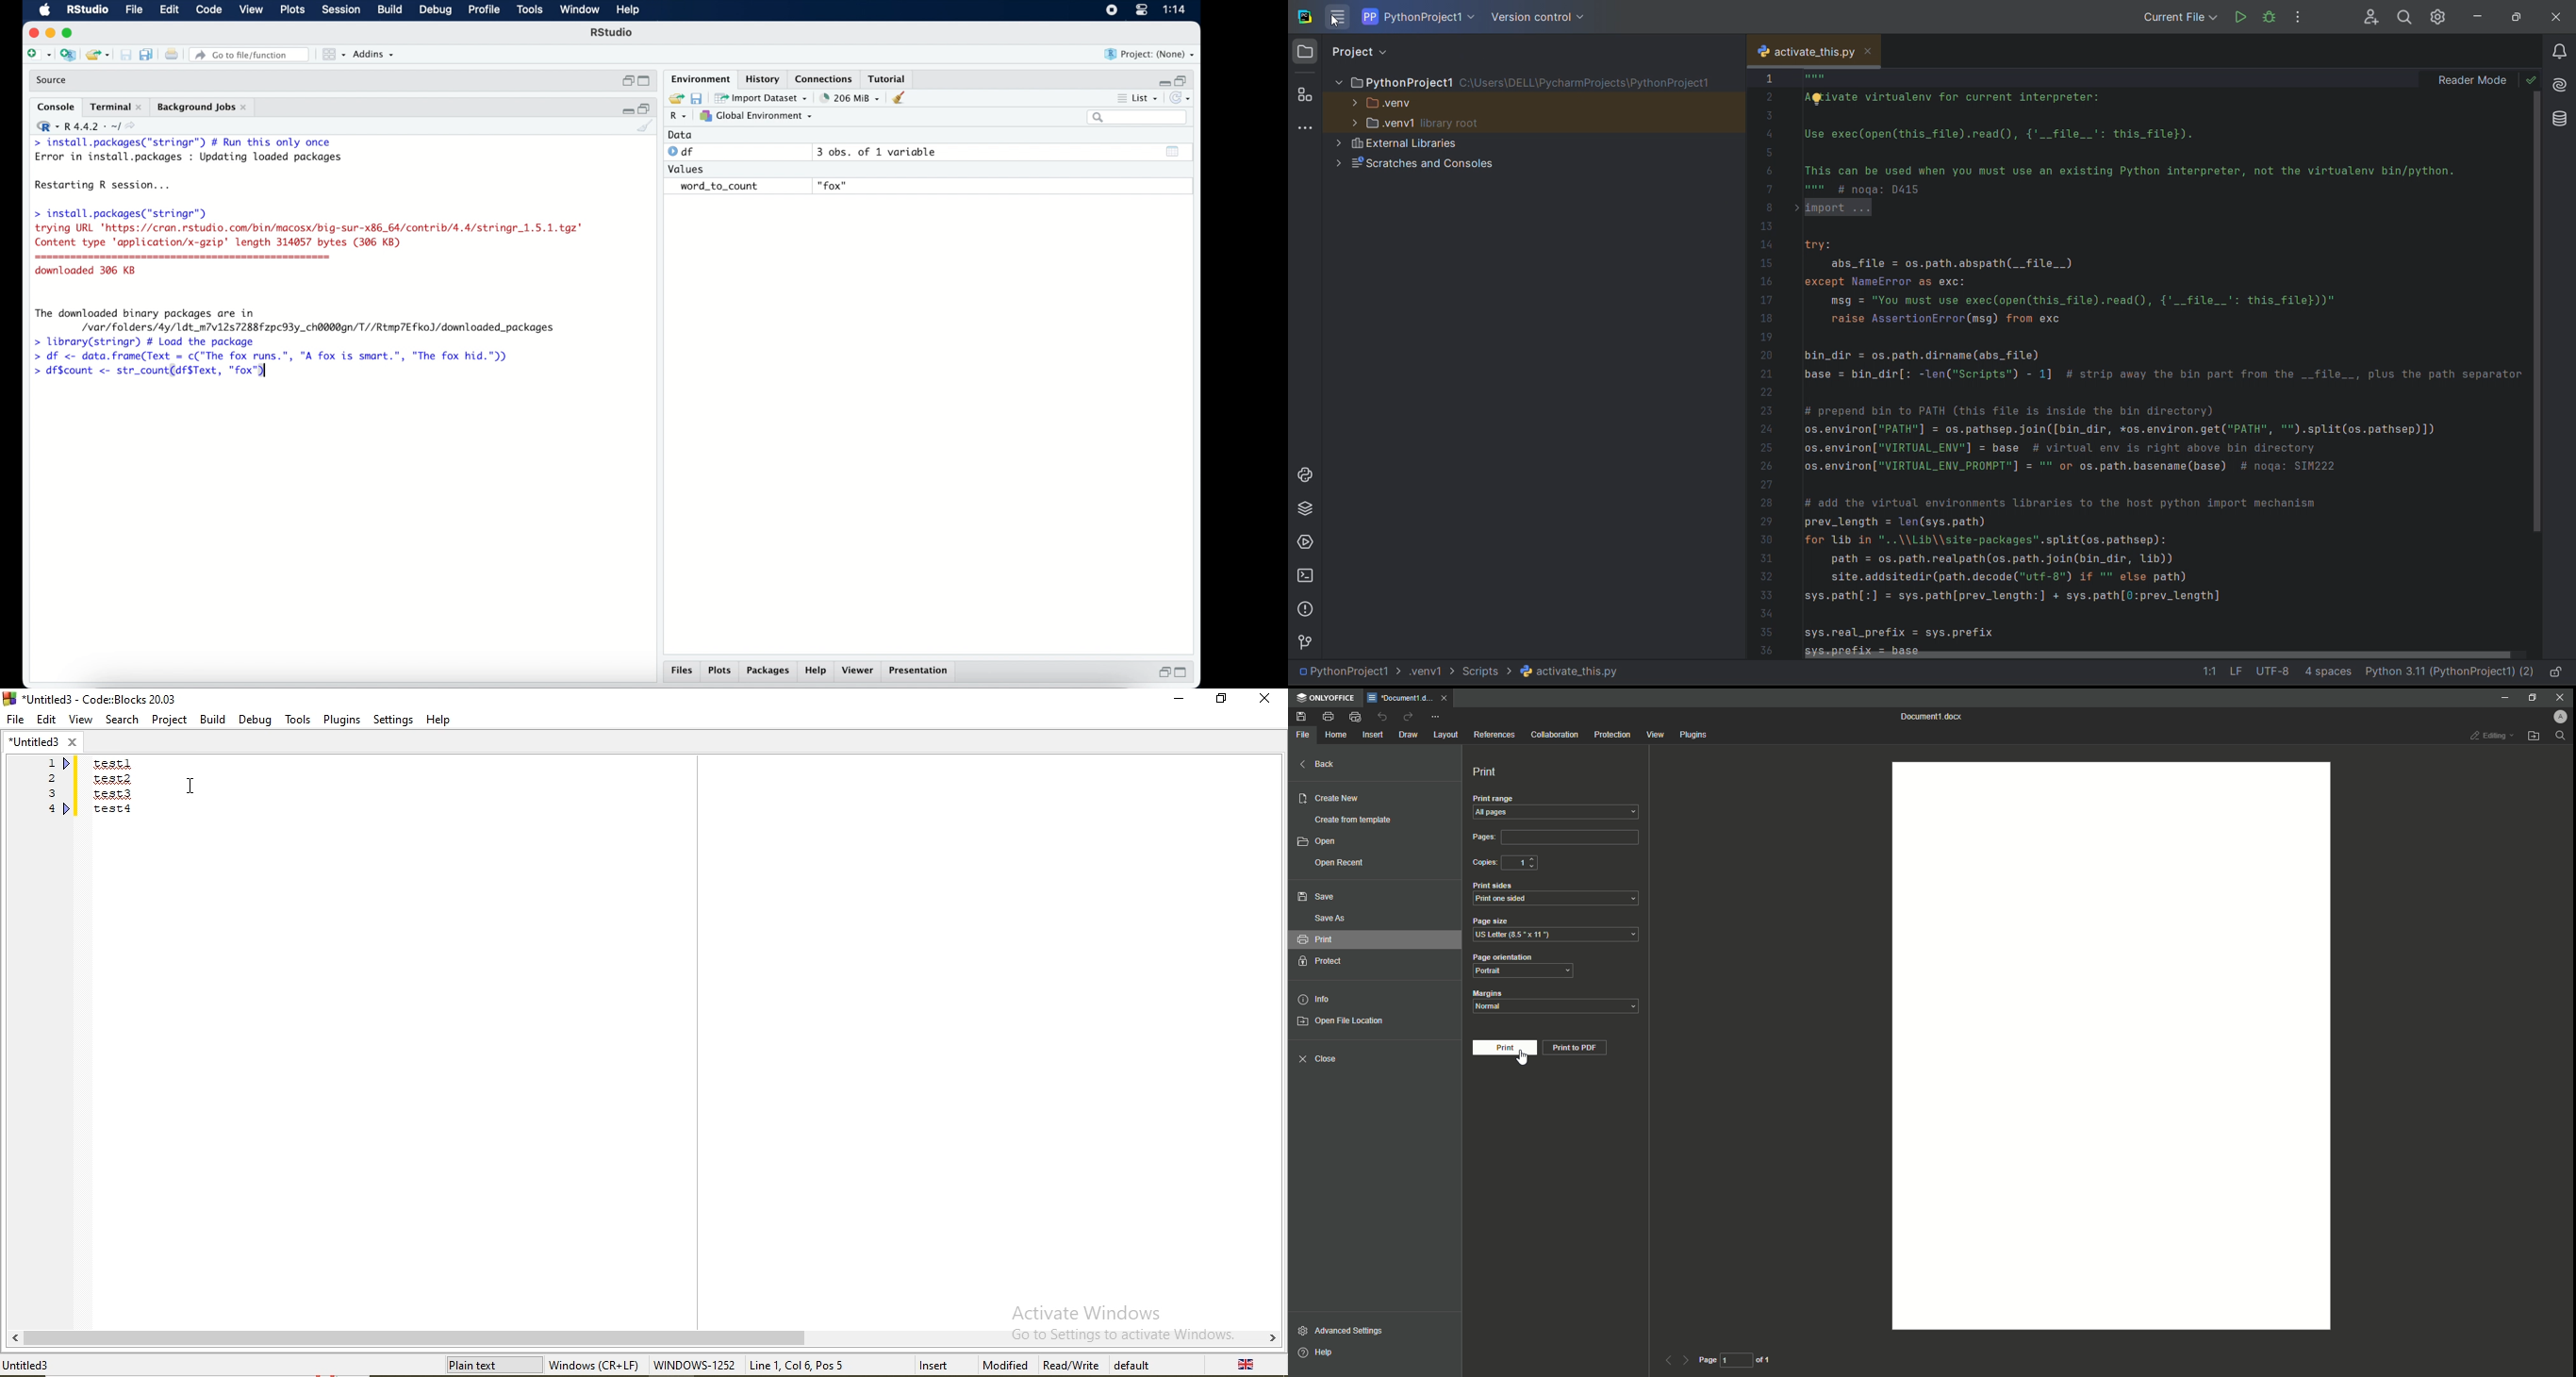 The width and height of the screenshot is (2576, 1400). What do you see at coordinates (1073, 1365) in the screenshot?
I see `Read/Write` at bounding box center [1073, 1365].